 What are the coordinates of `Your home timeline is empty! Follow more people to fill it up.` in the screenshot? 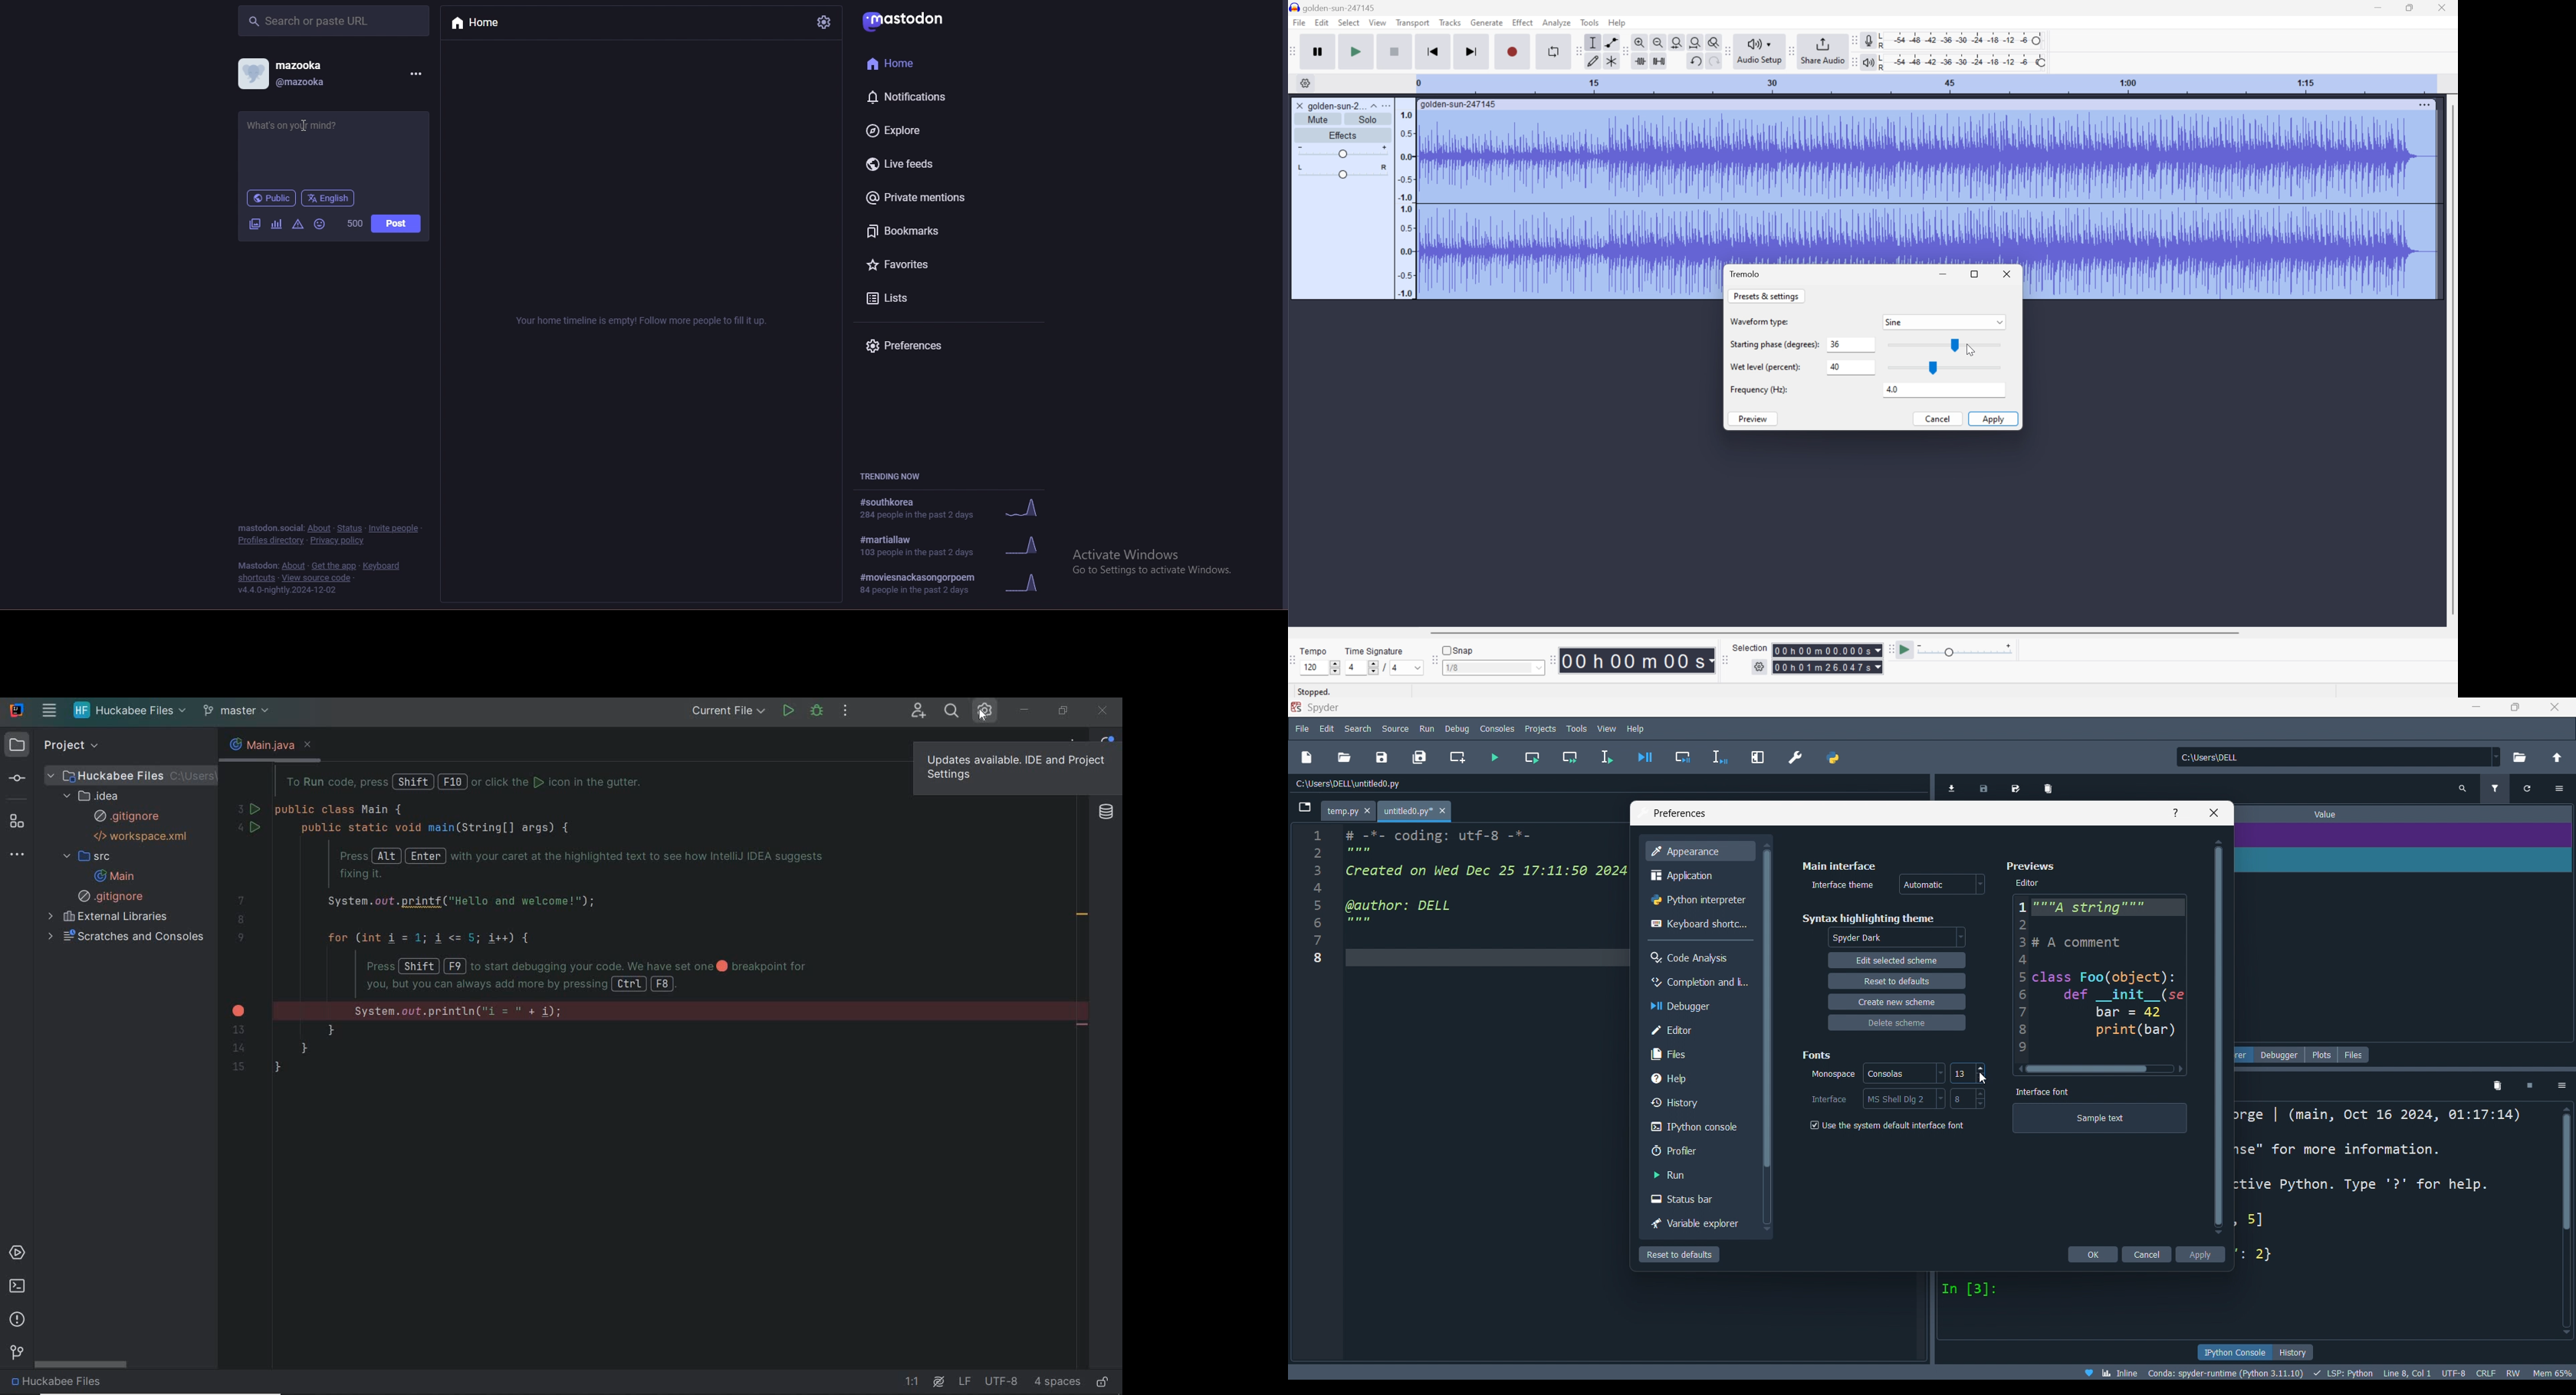 It's located at (631, 323).